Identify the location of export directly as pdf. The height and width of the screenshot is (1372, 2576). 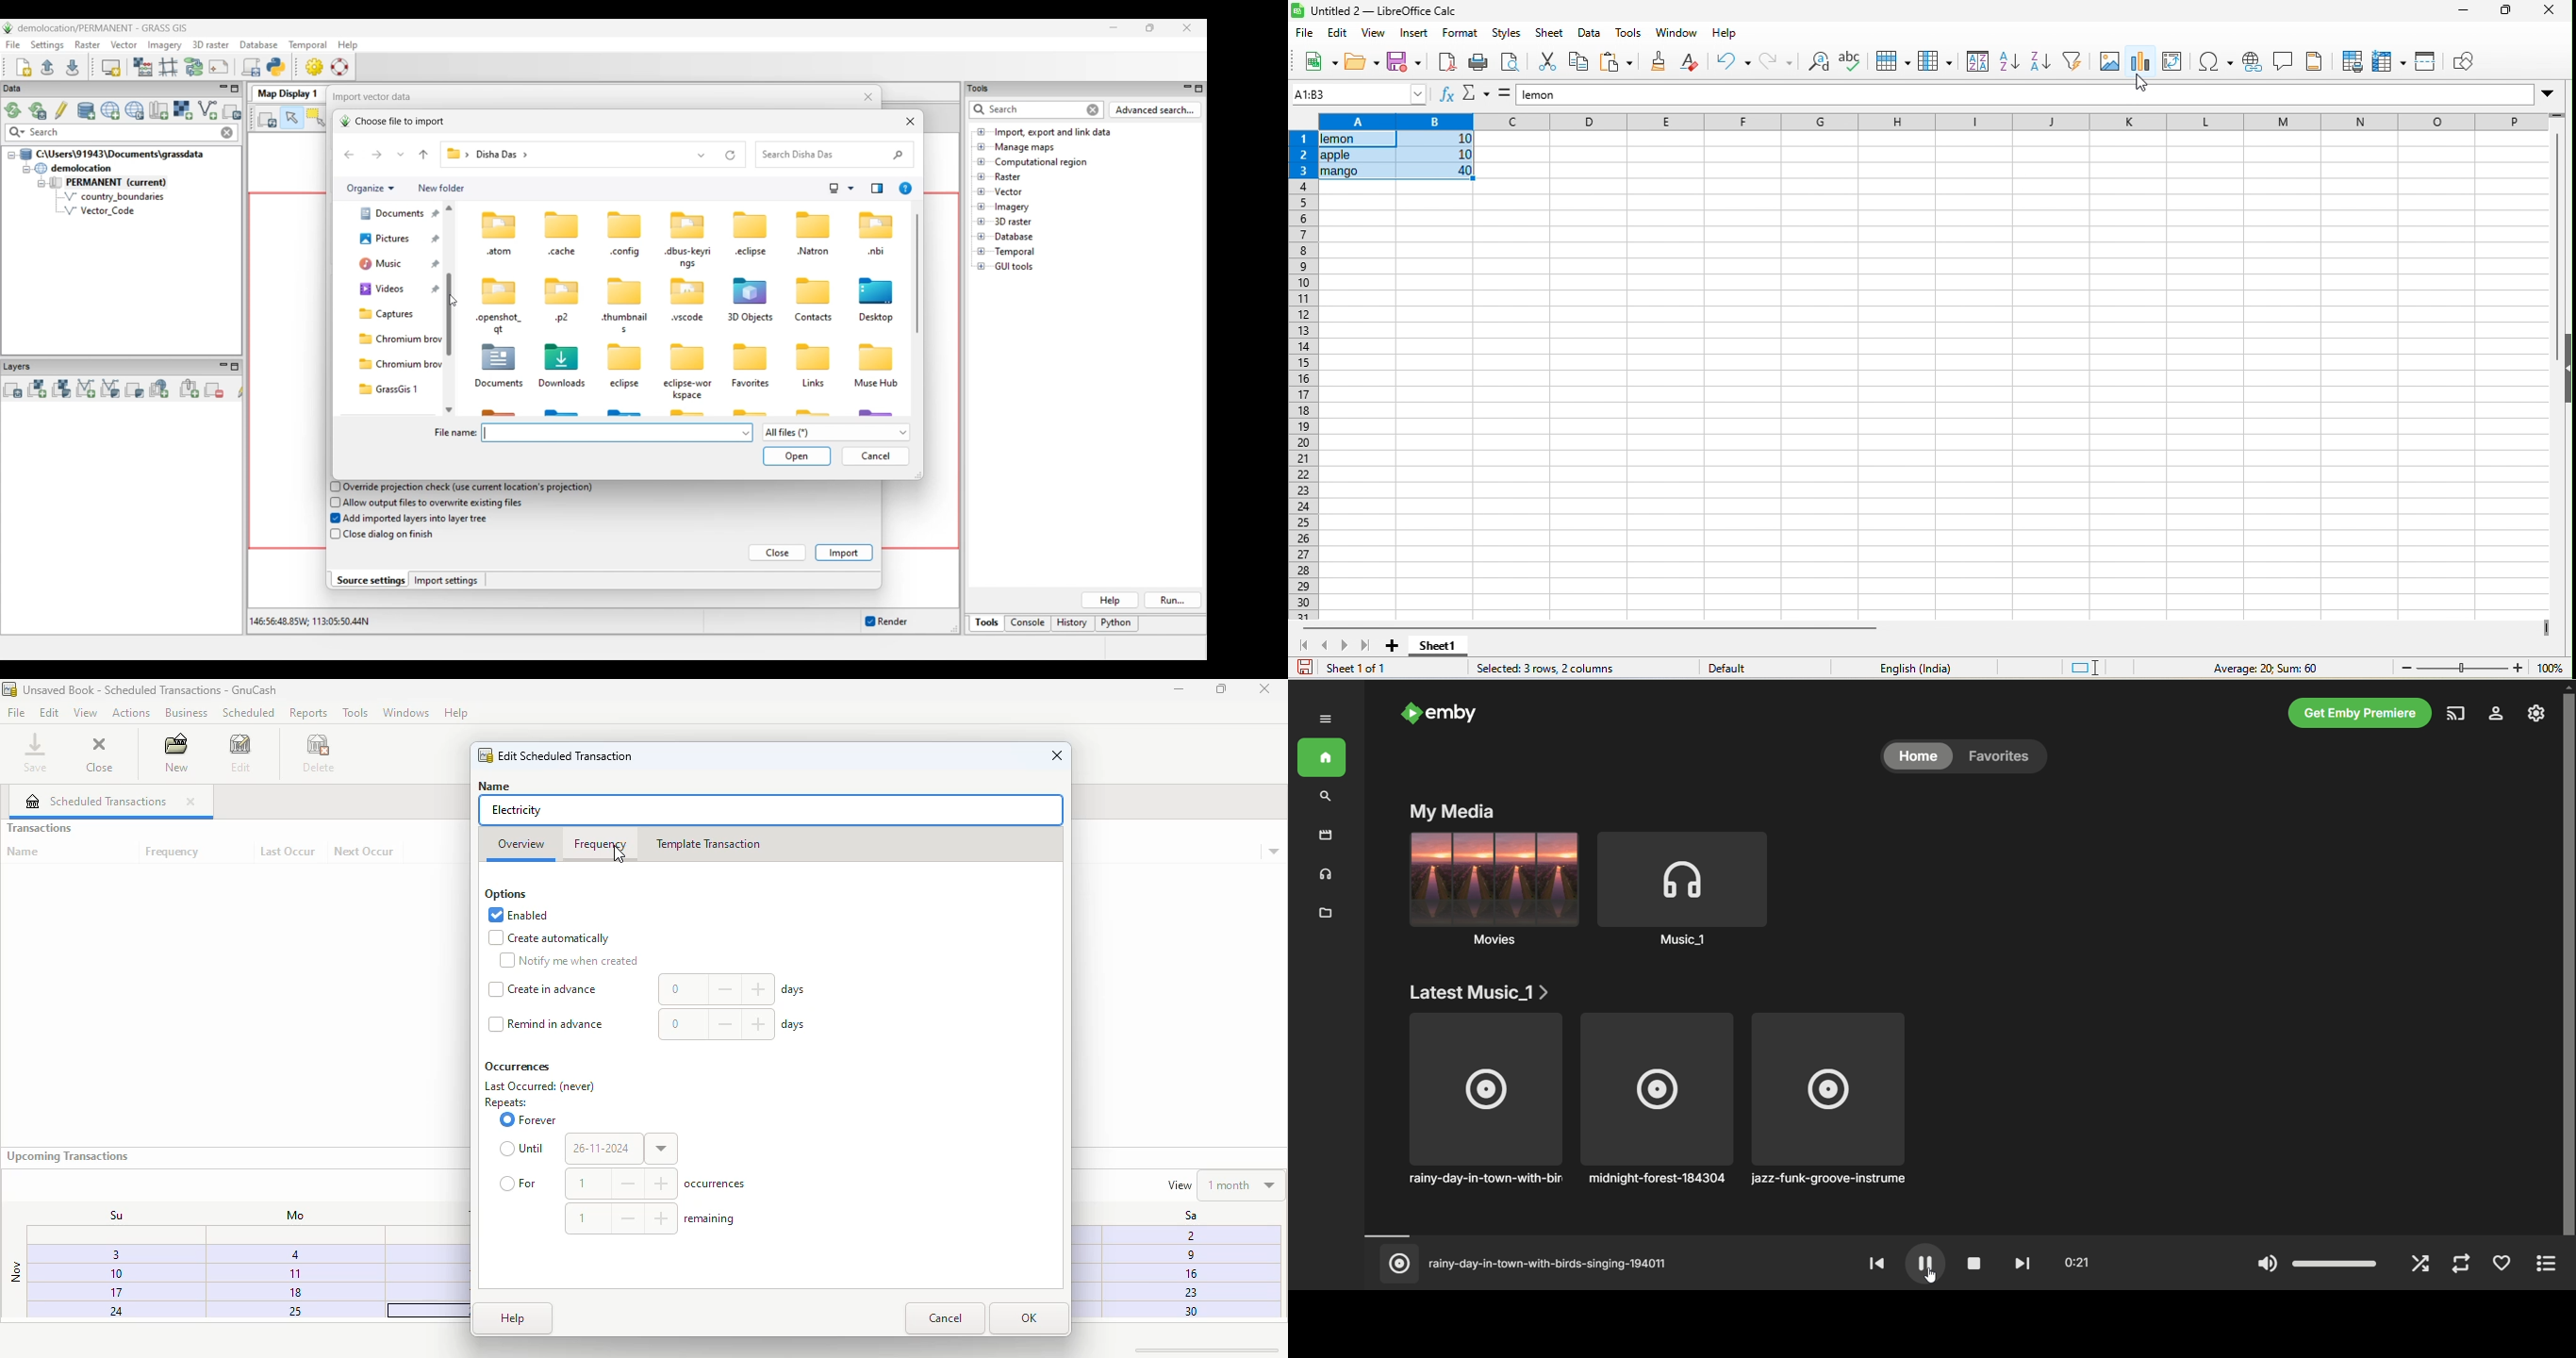
(1443, 60).